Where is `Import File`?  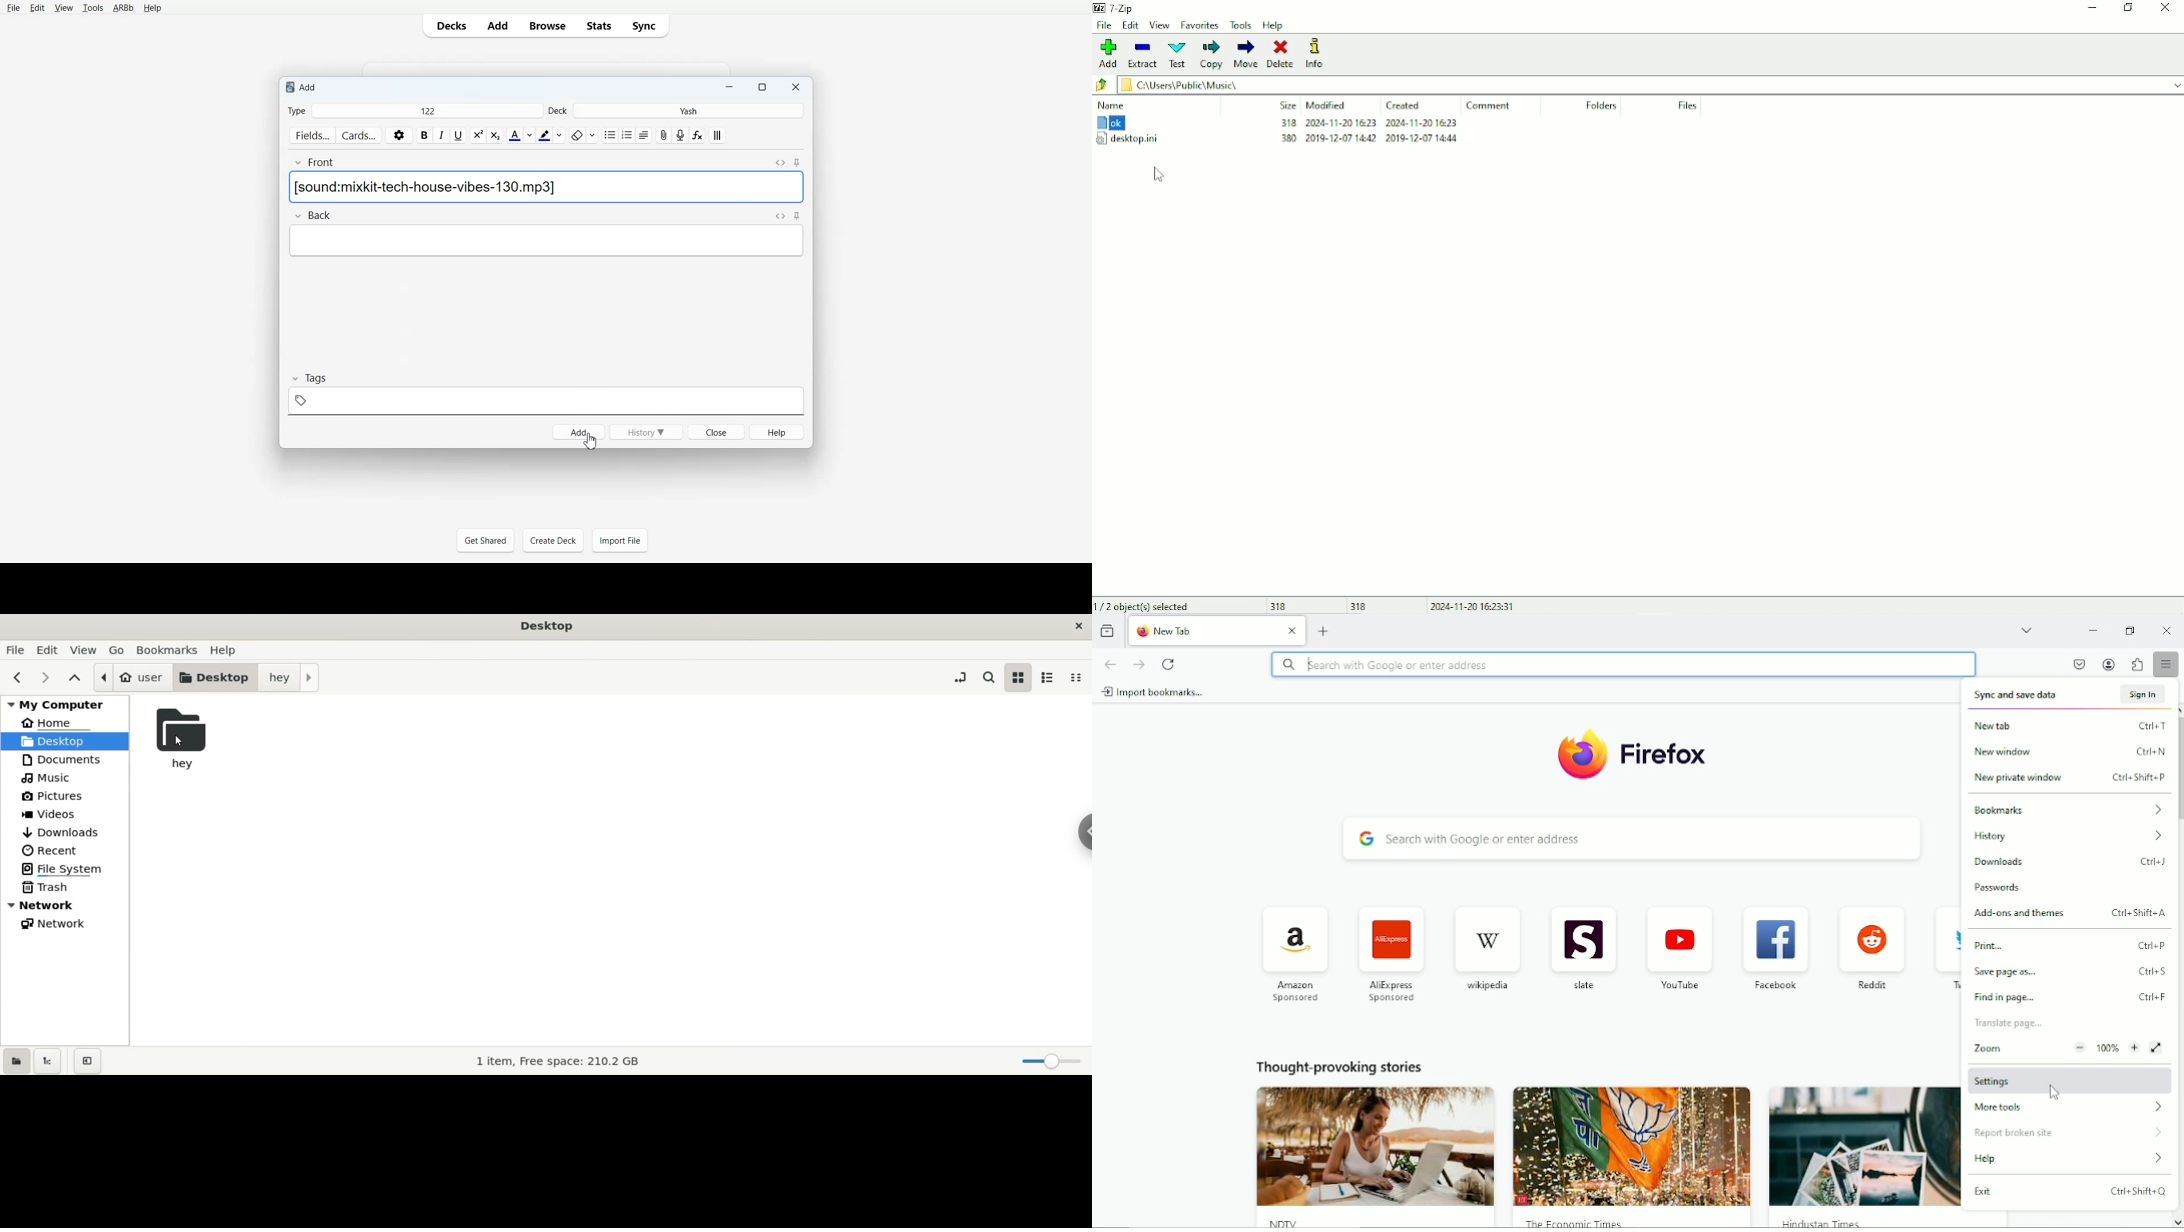
Import File is located at coordinates (620, 540).